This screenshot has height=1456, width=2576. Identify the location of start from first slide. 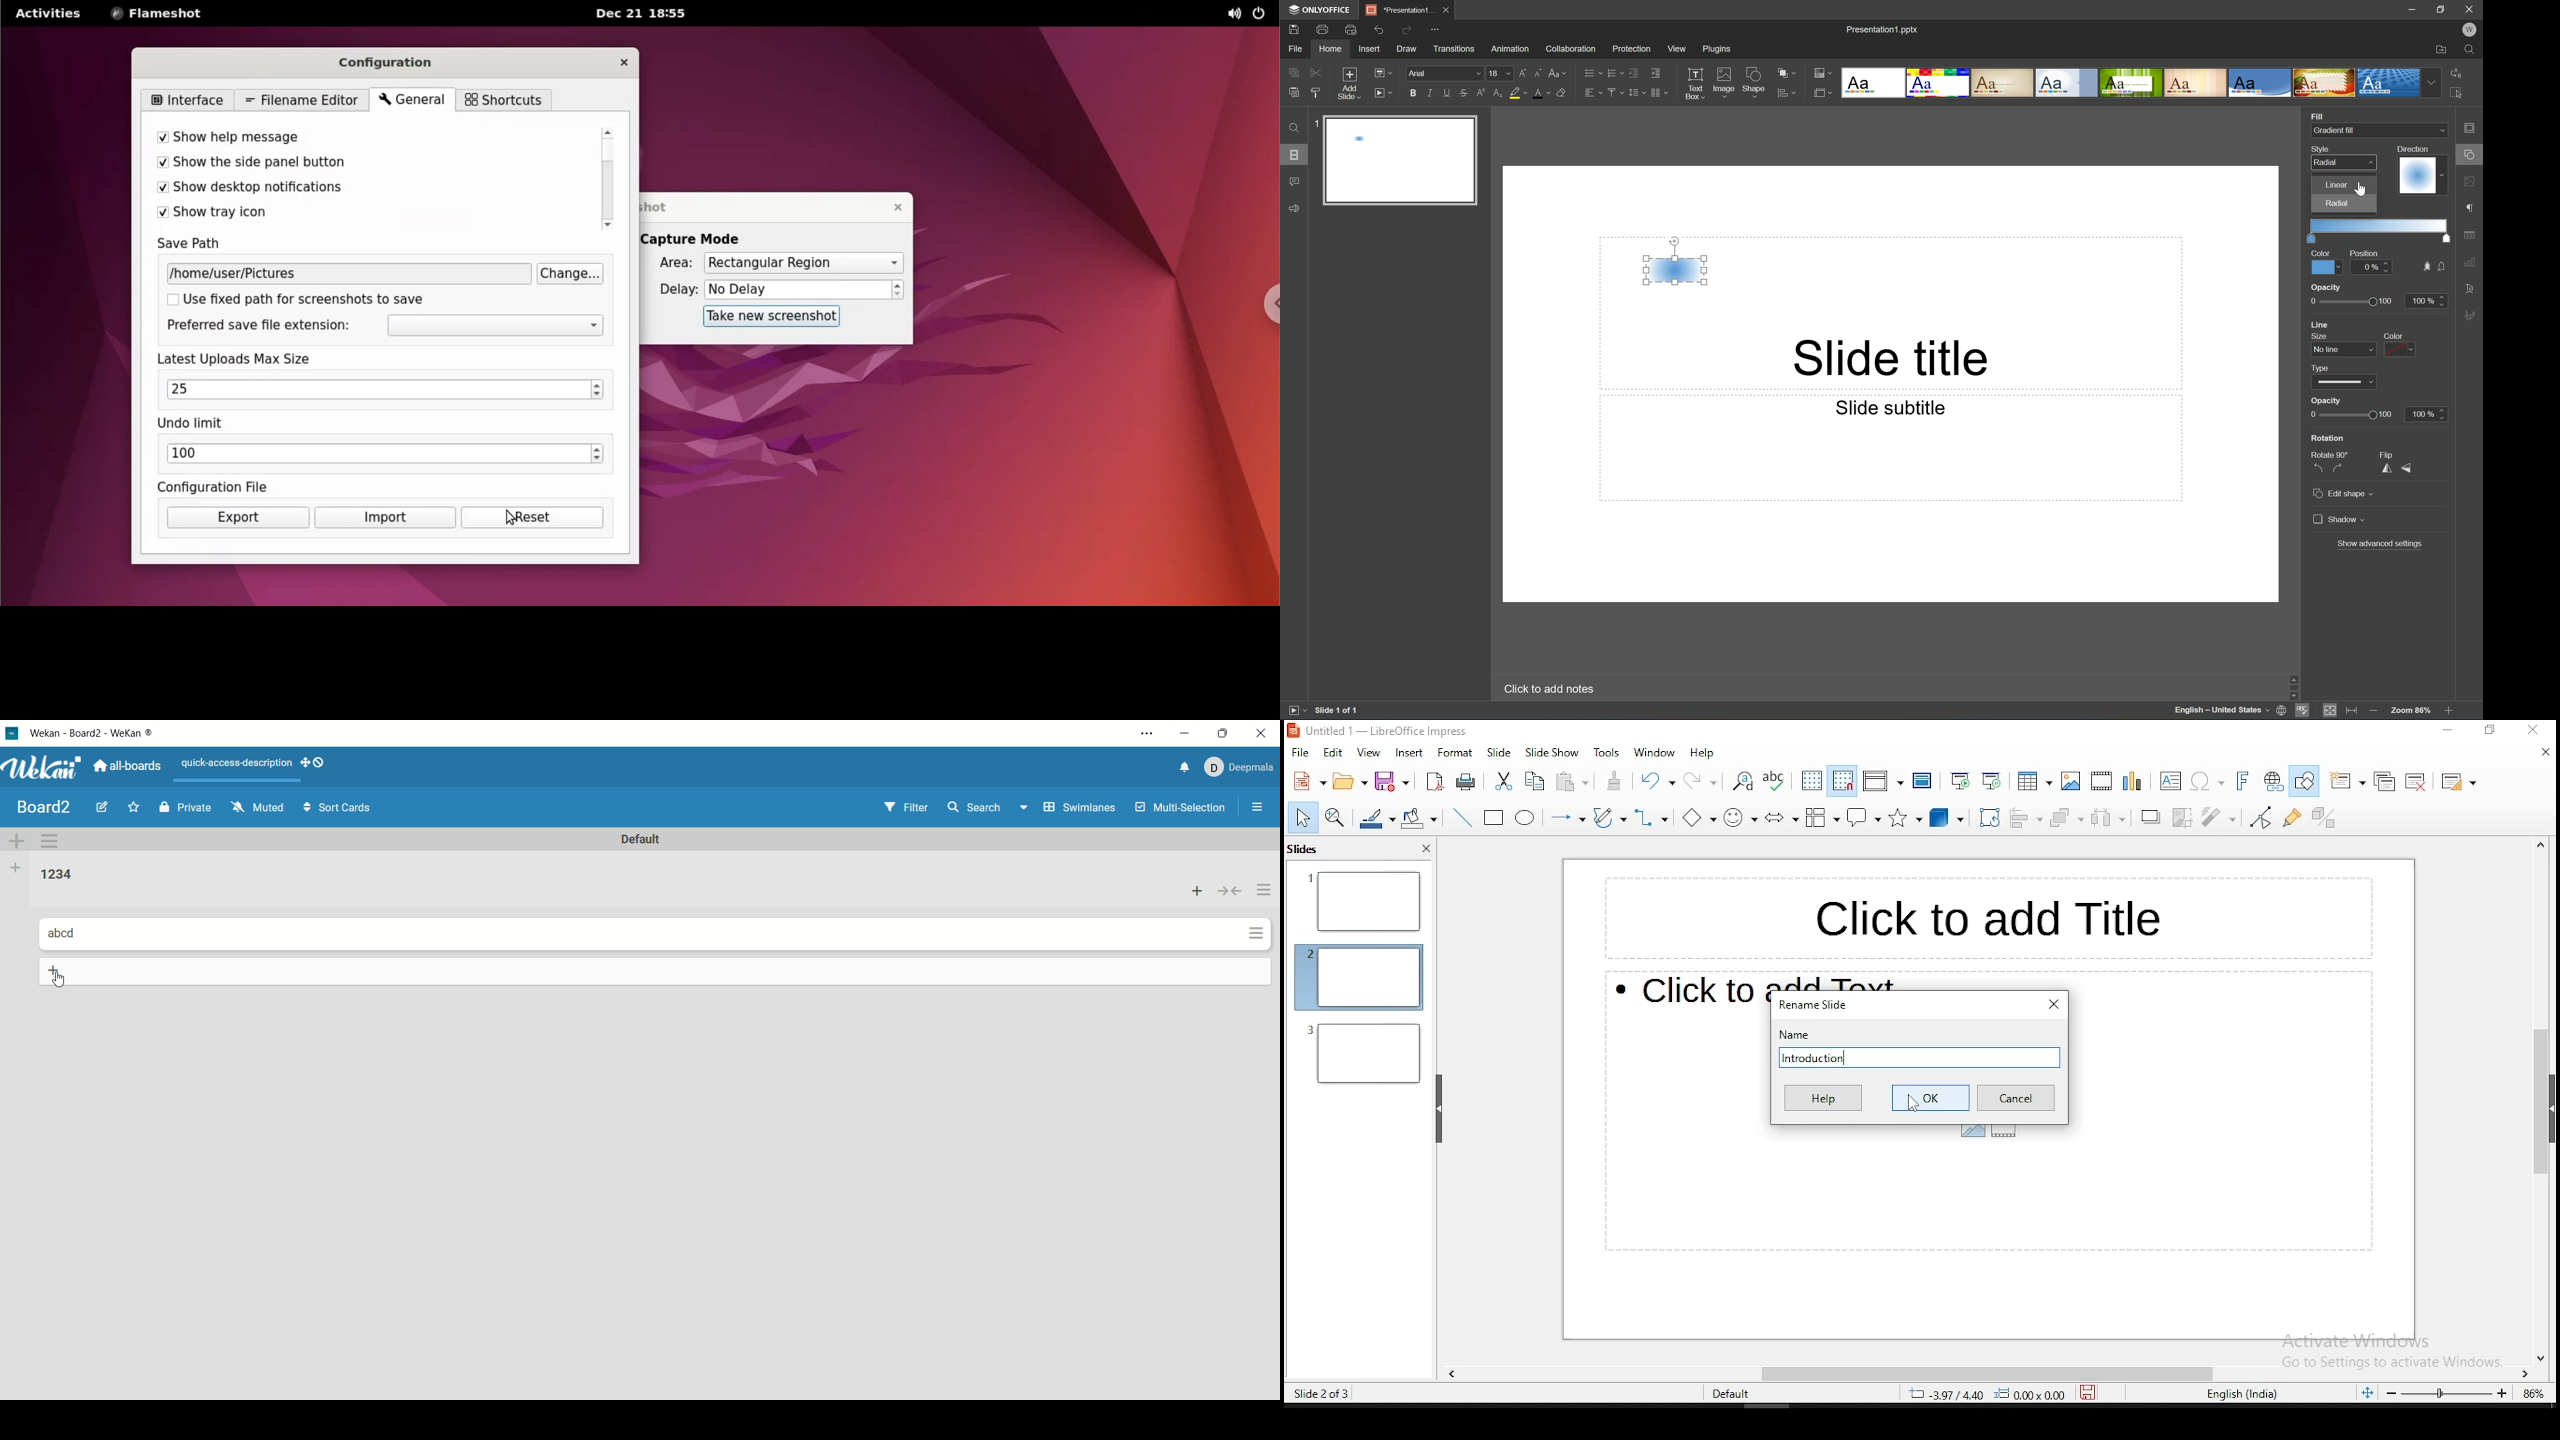
(1956, 782).